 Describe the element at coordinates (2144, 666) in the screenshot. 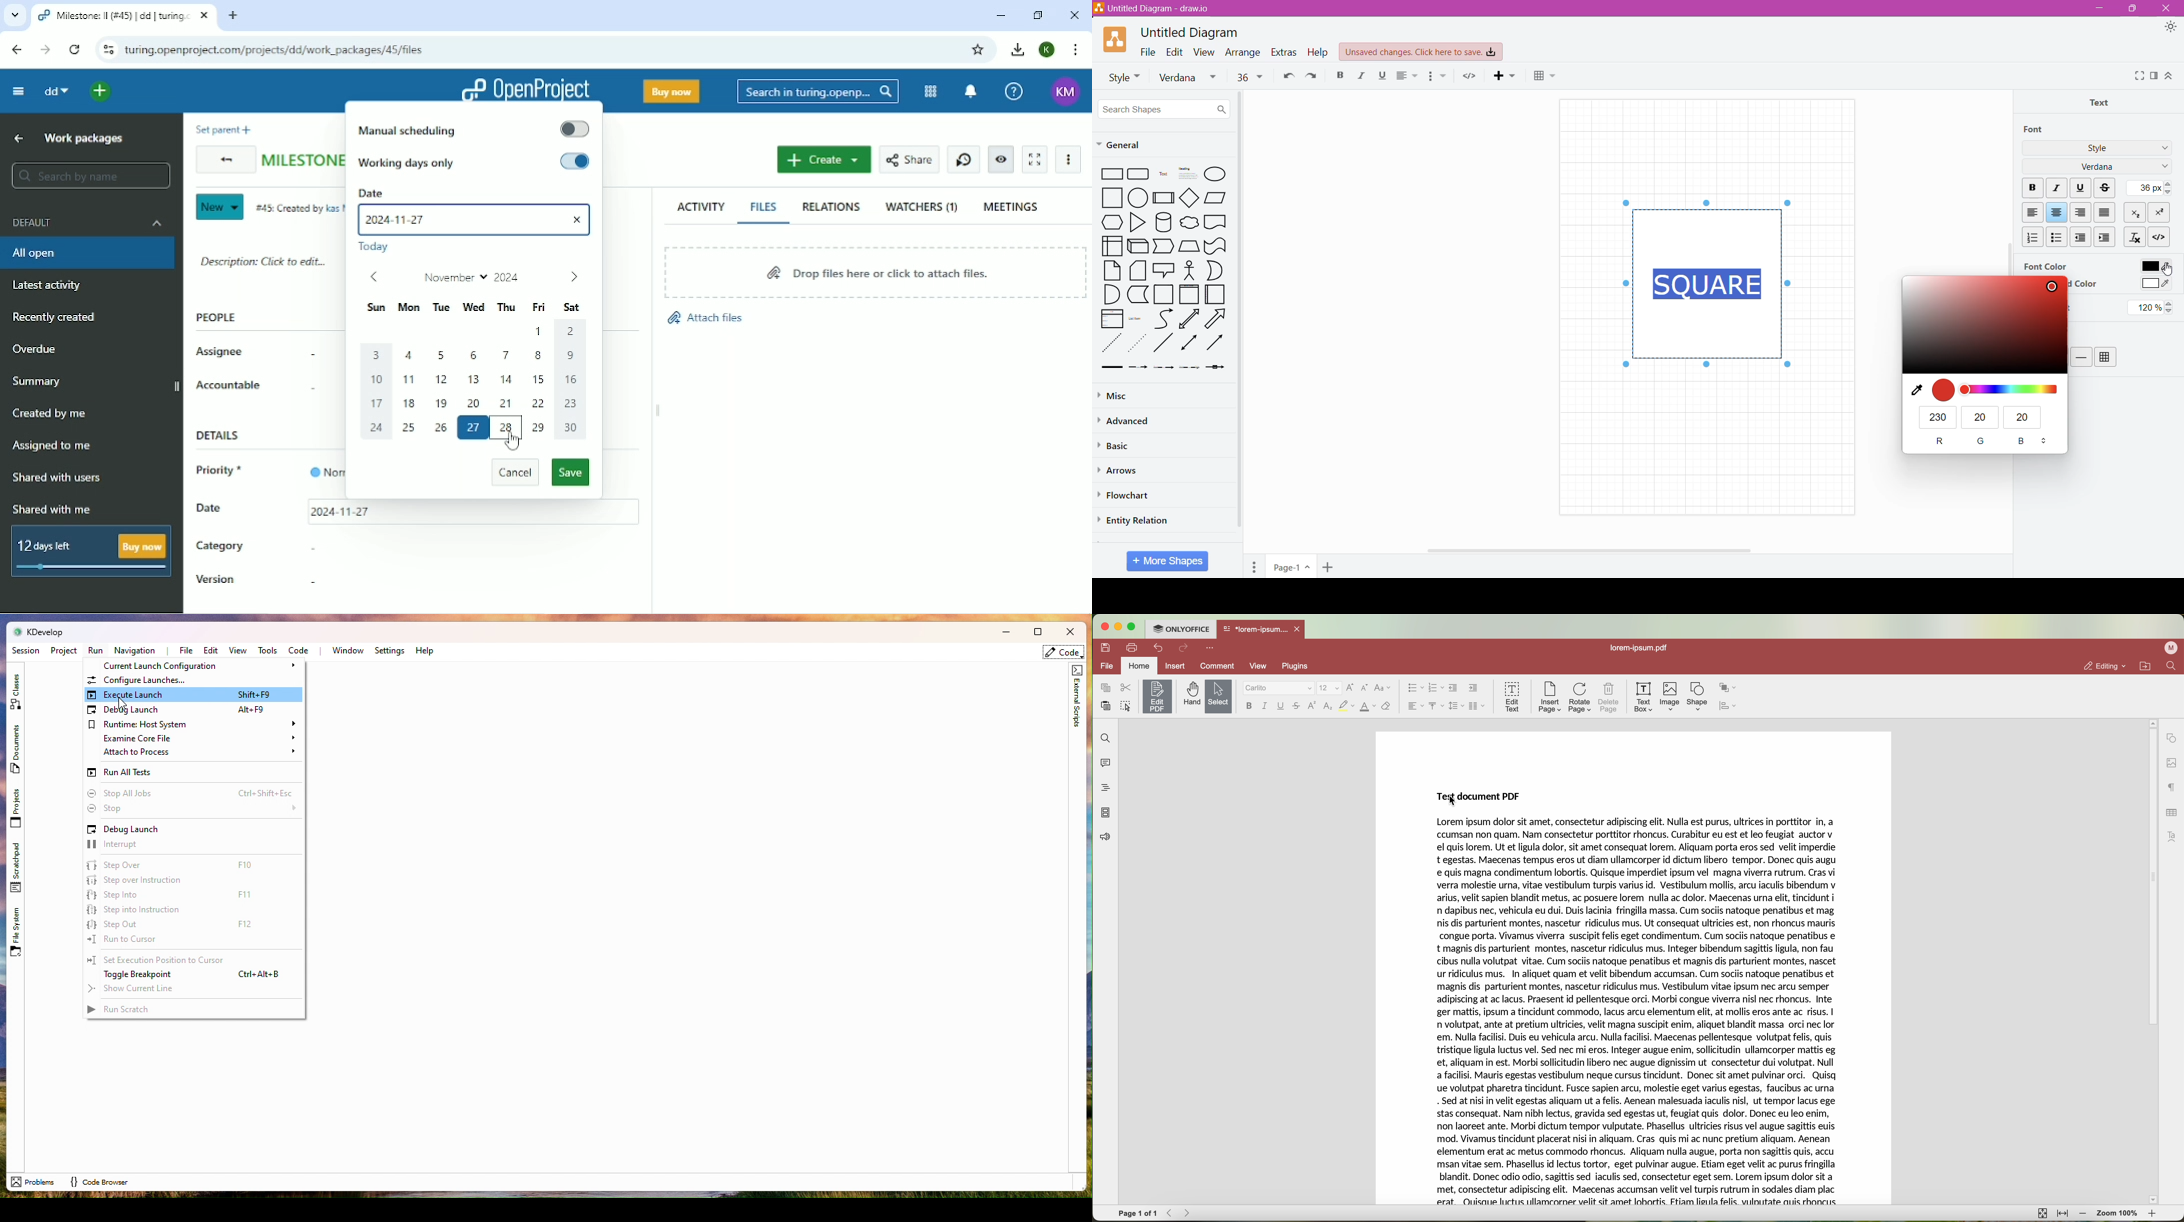

I see `open file location` at that location.